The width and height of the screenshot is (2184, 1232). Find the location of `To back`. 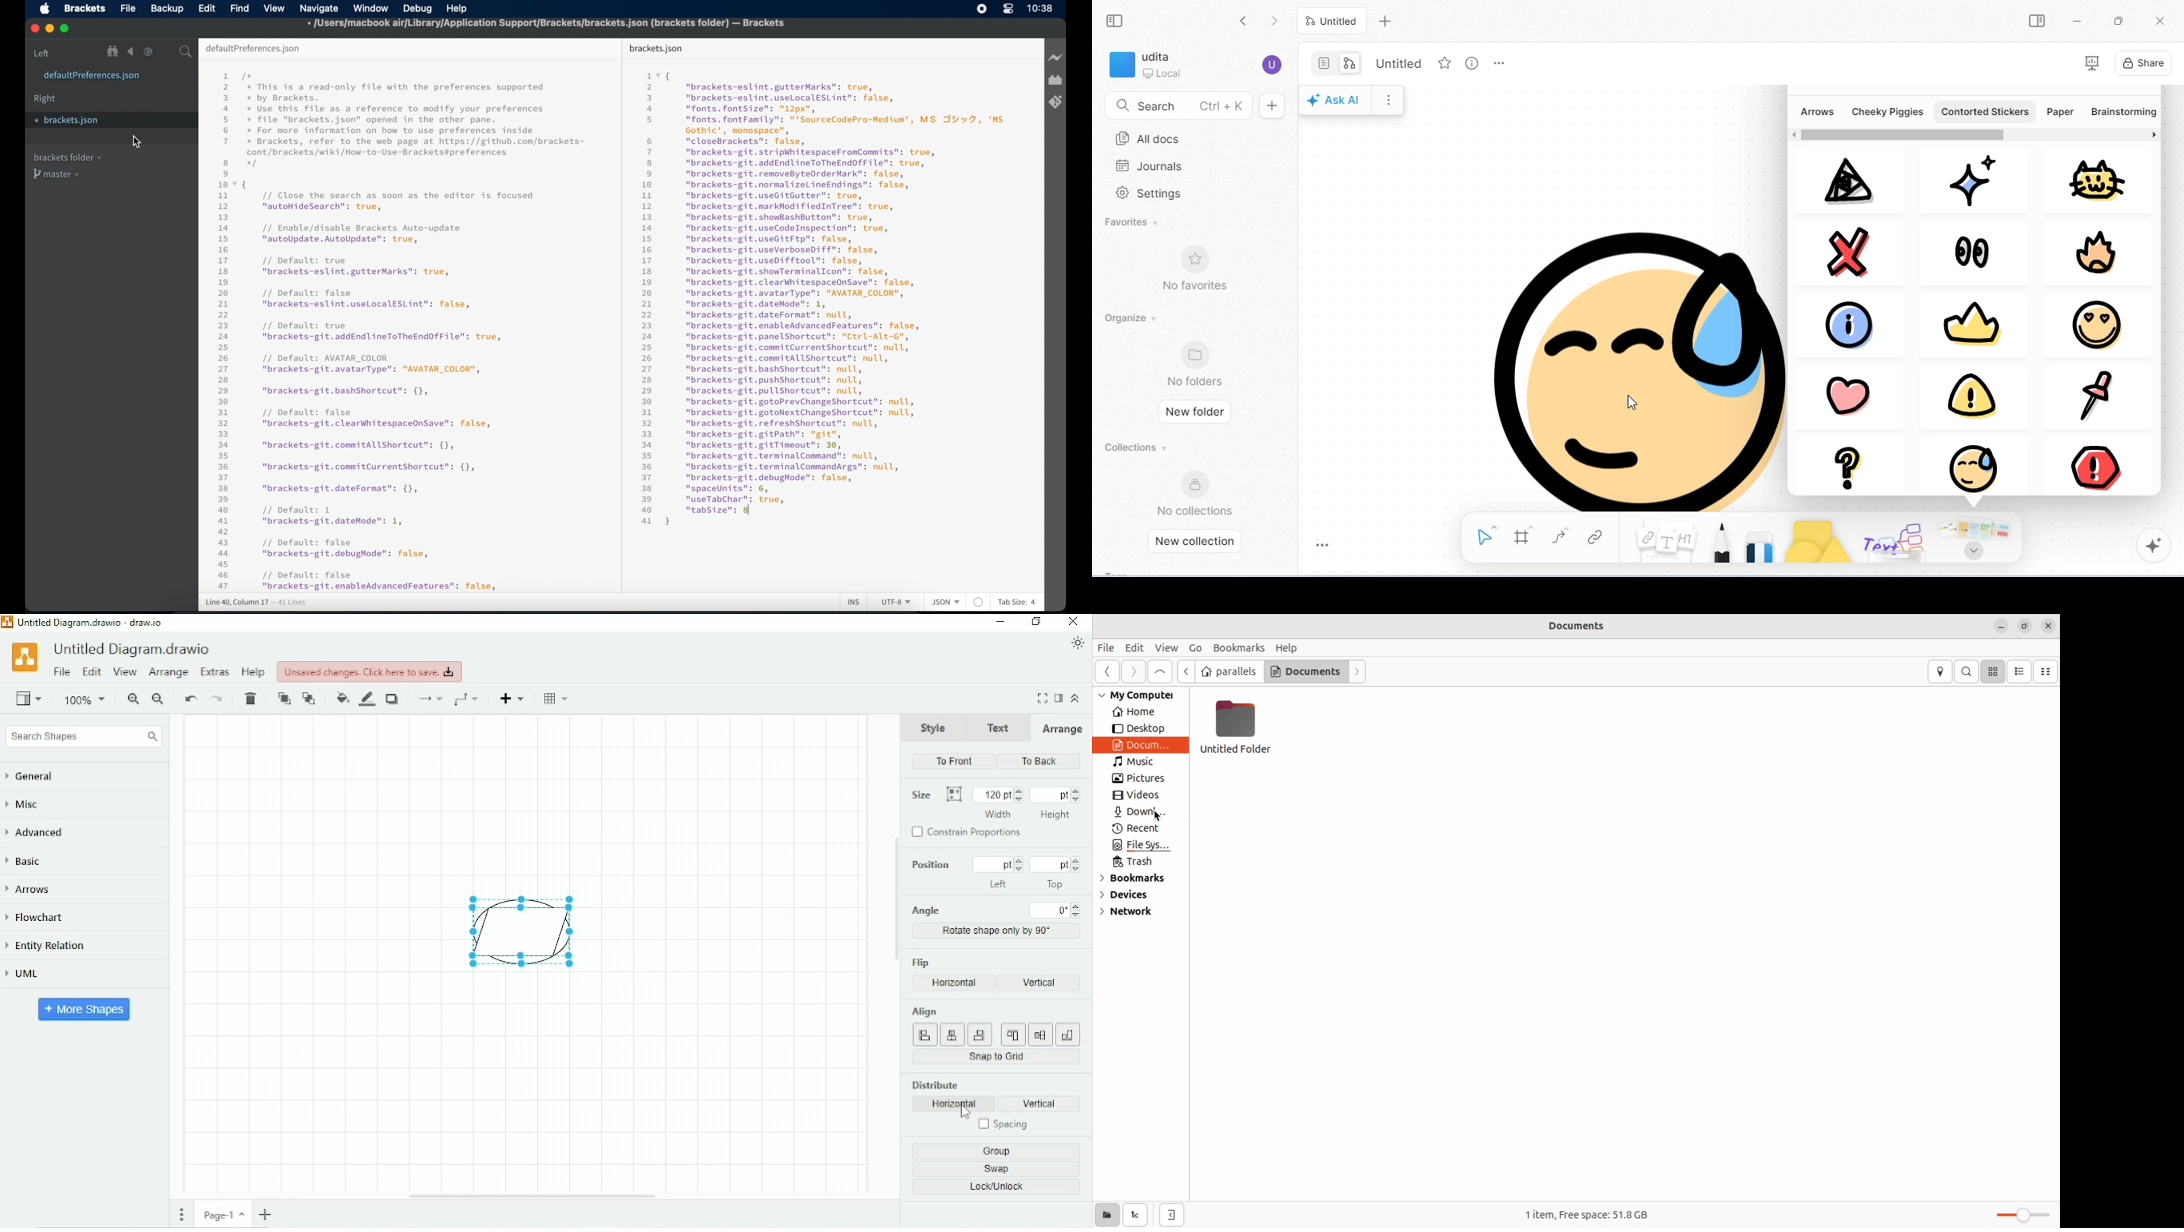

To back is located at coordinates (1036, 761).